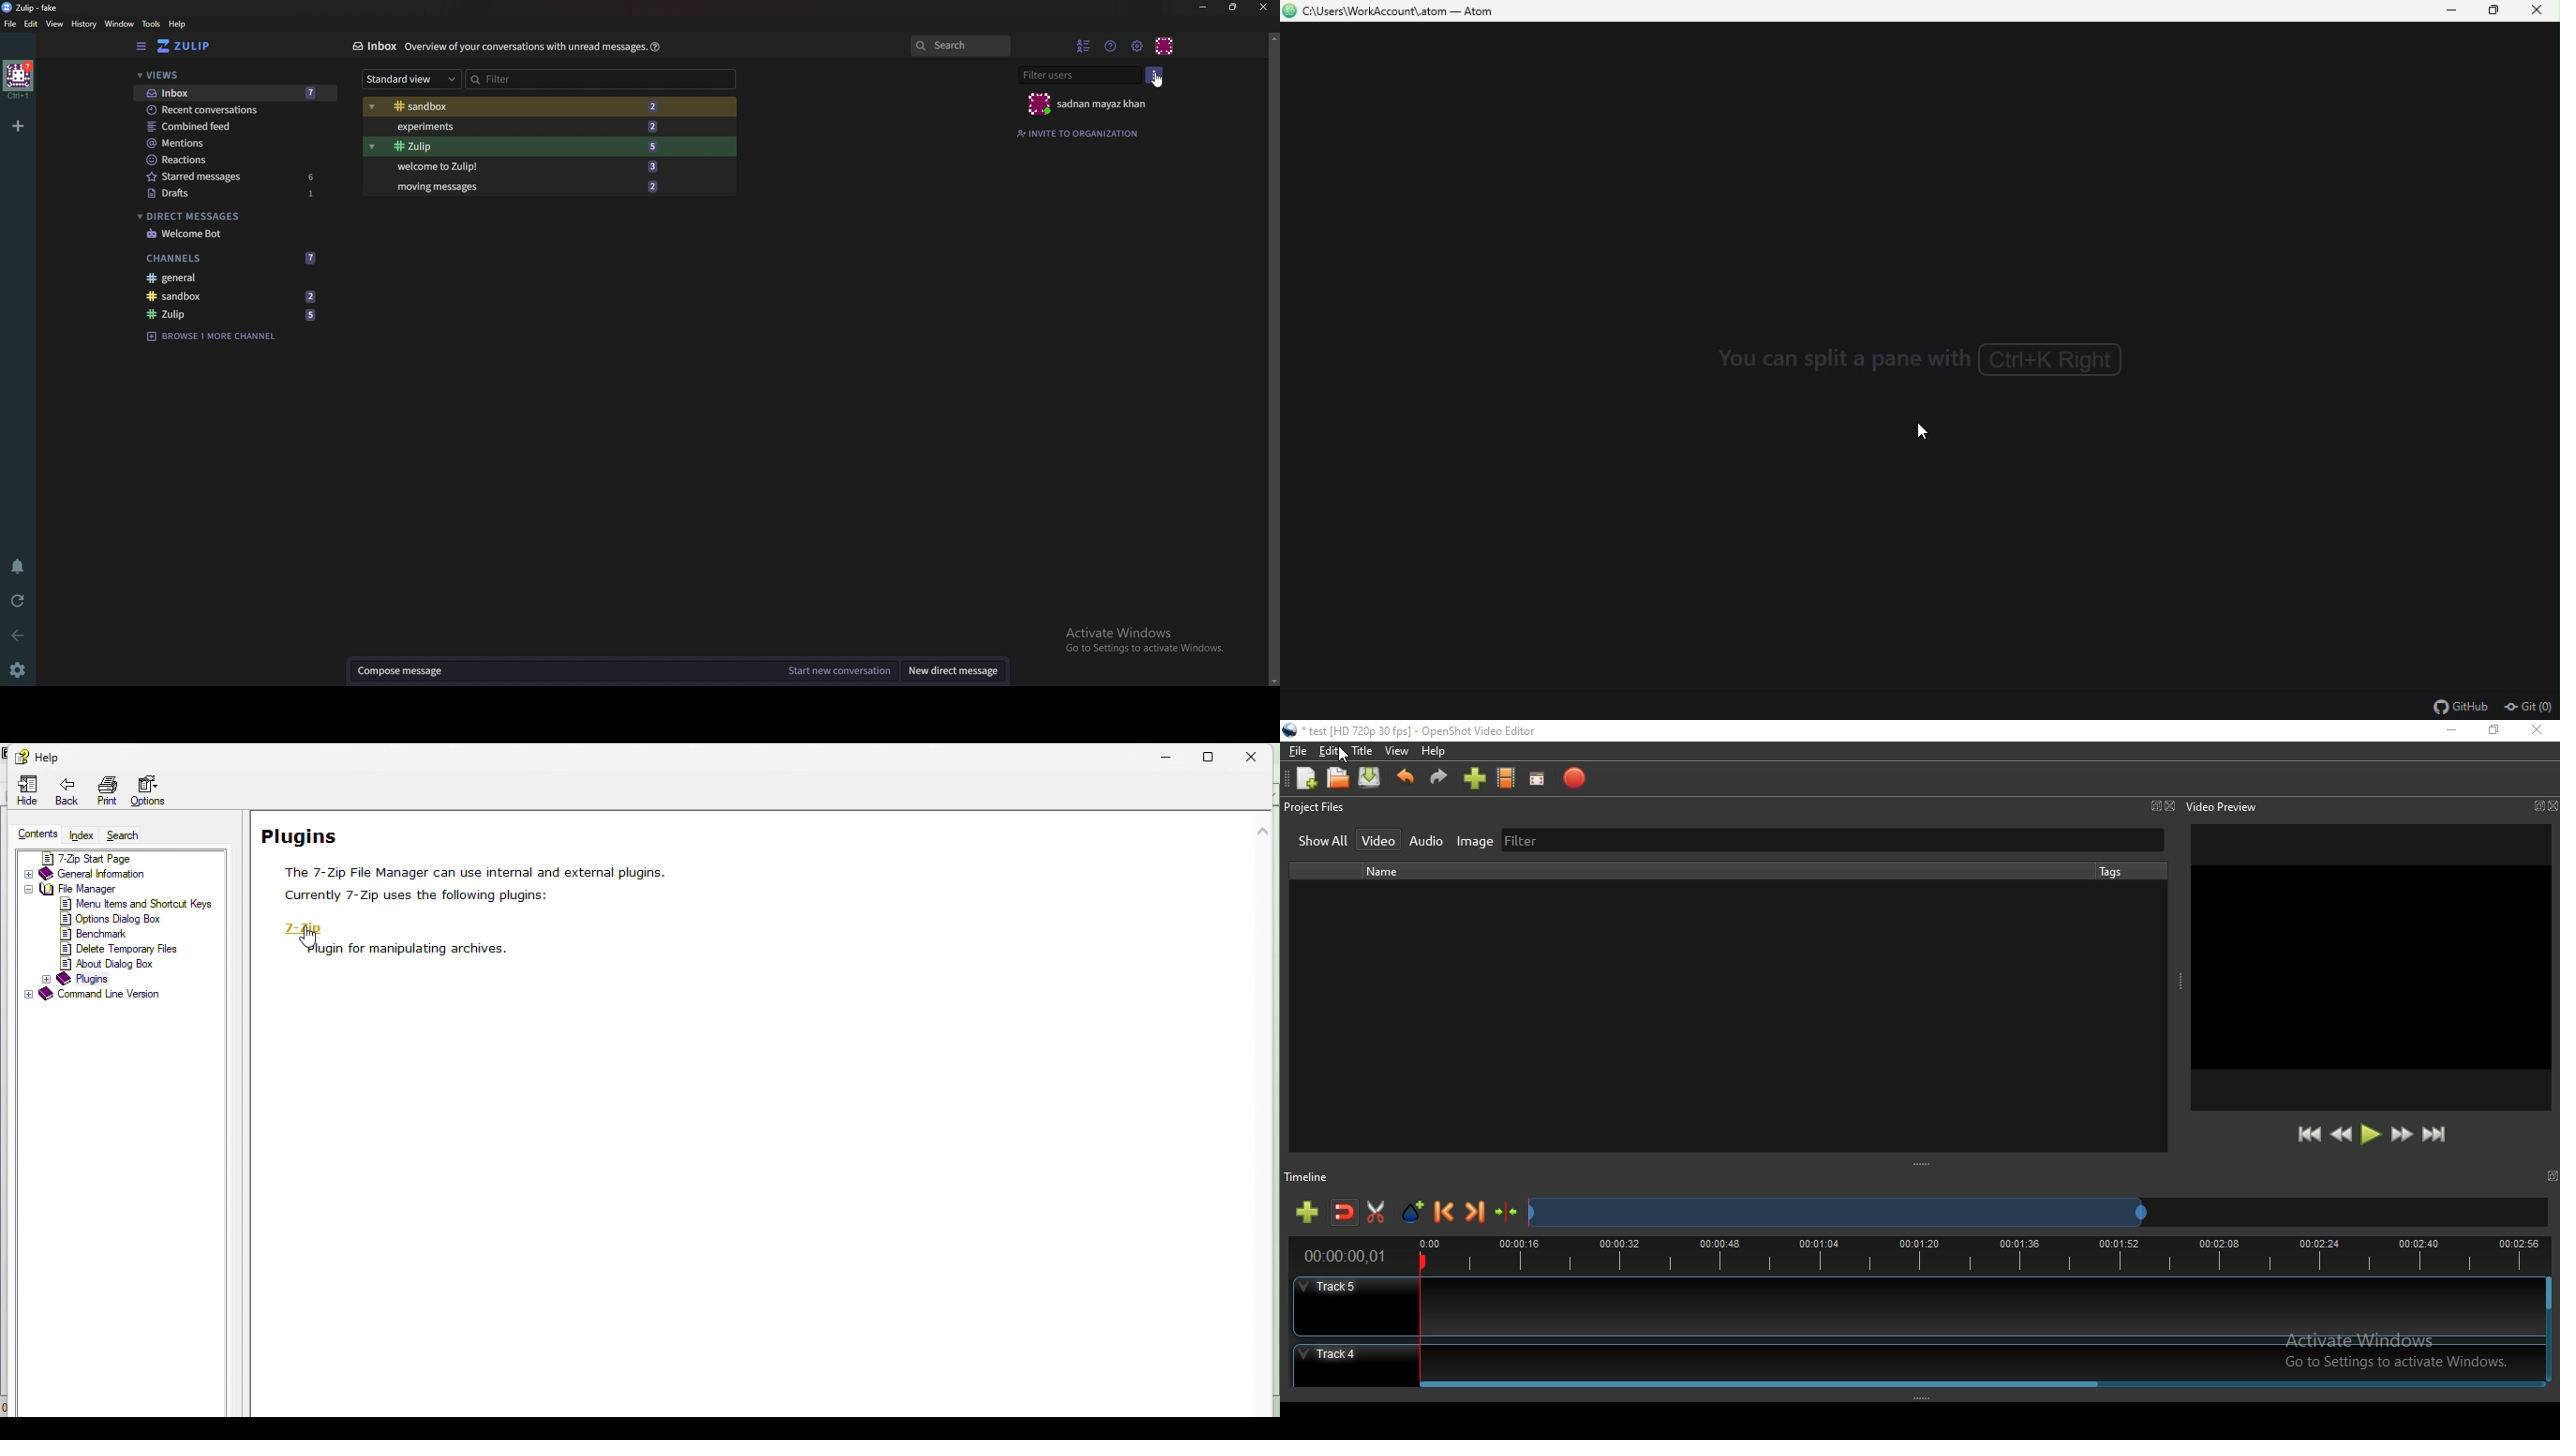 The image size is (2576, 1456). What do you see at coordinates (957, 671) in the screenshot?
I see `New direct message` at bounding box center [957, 671].